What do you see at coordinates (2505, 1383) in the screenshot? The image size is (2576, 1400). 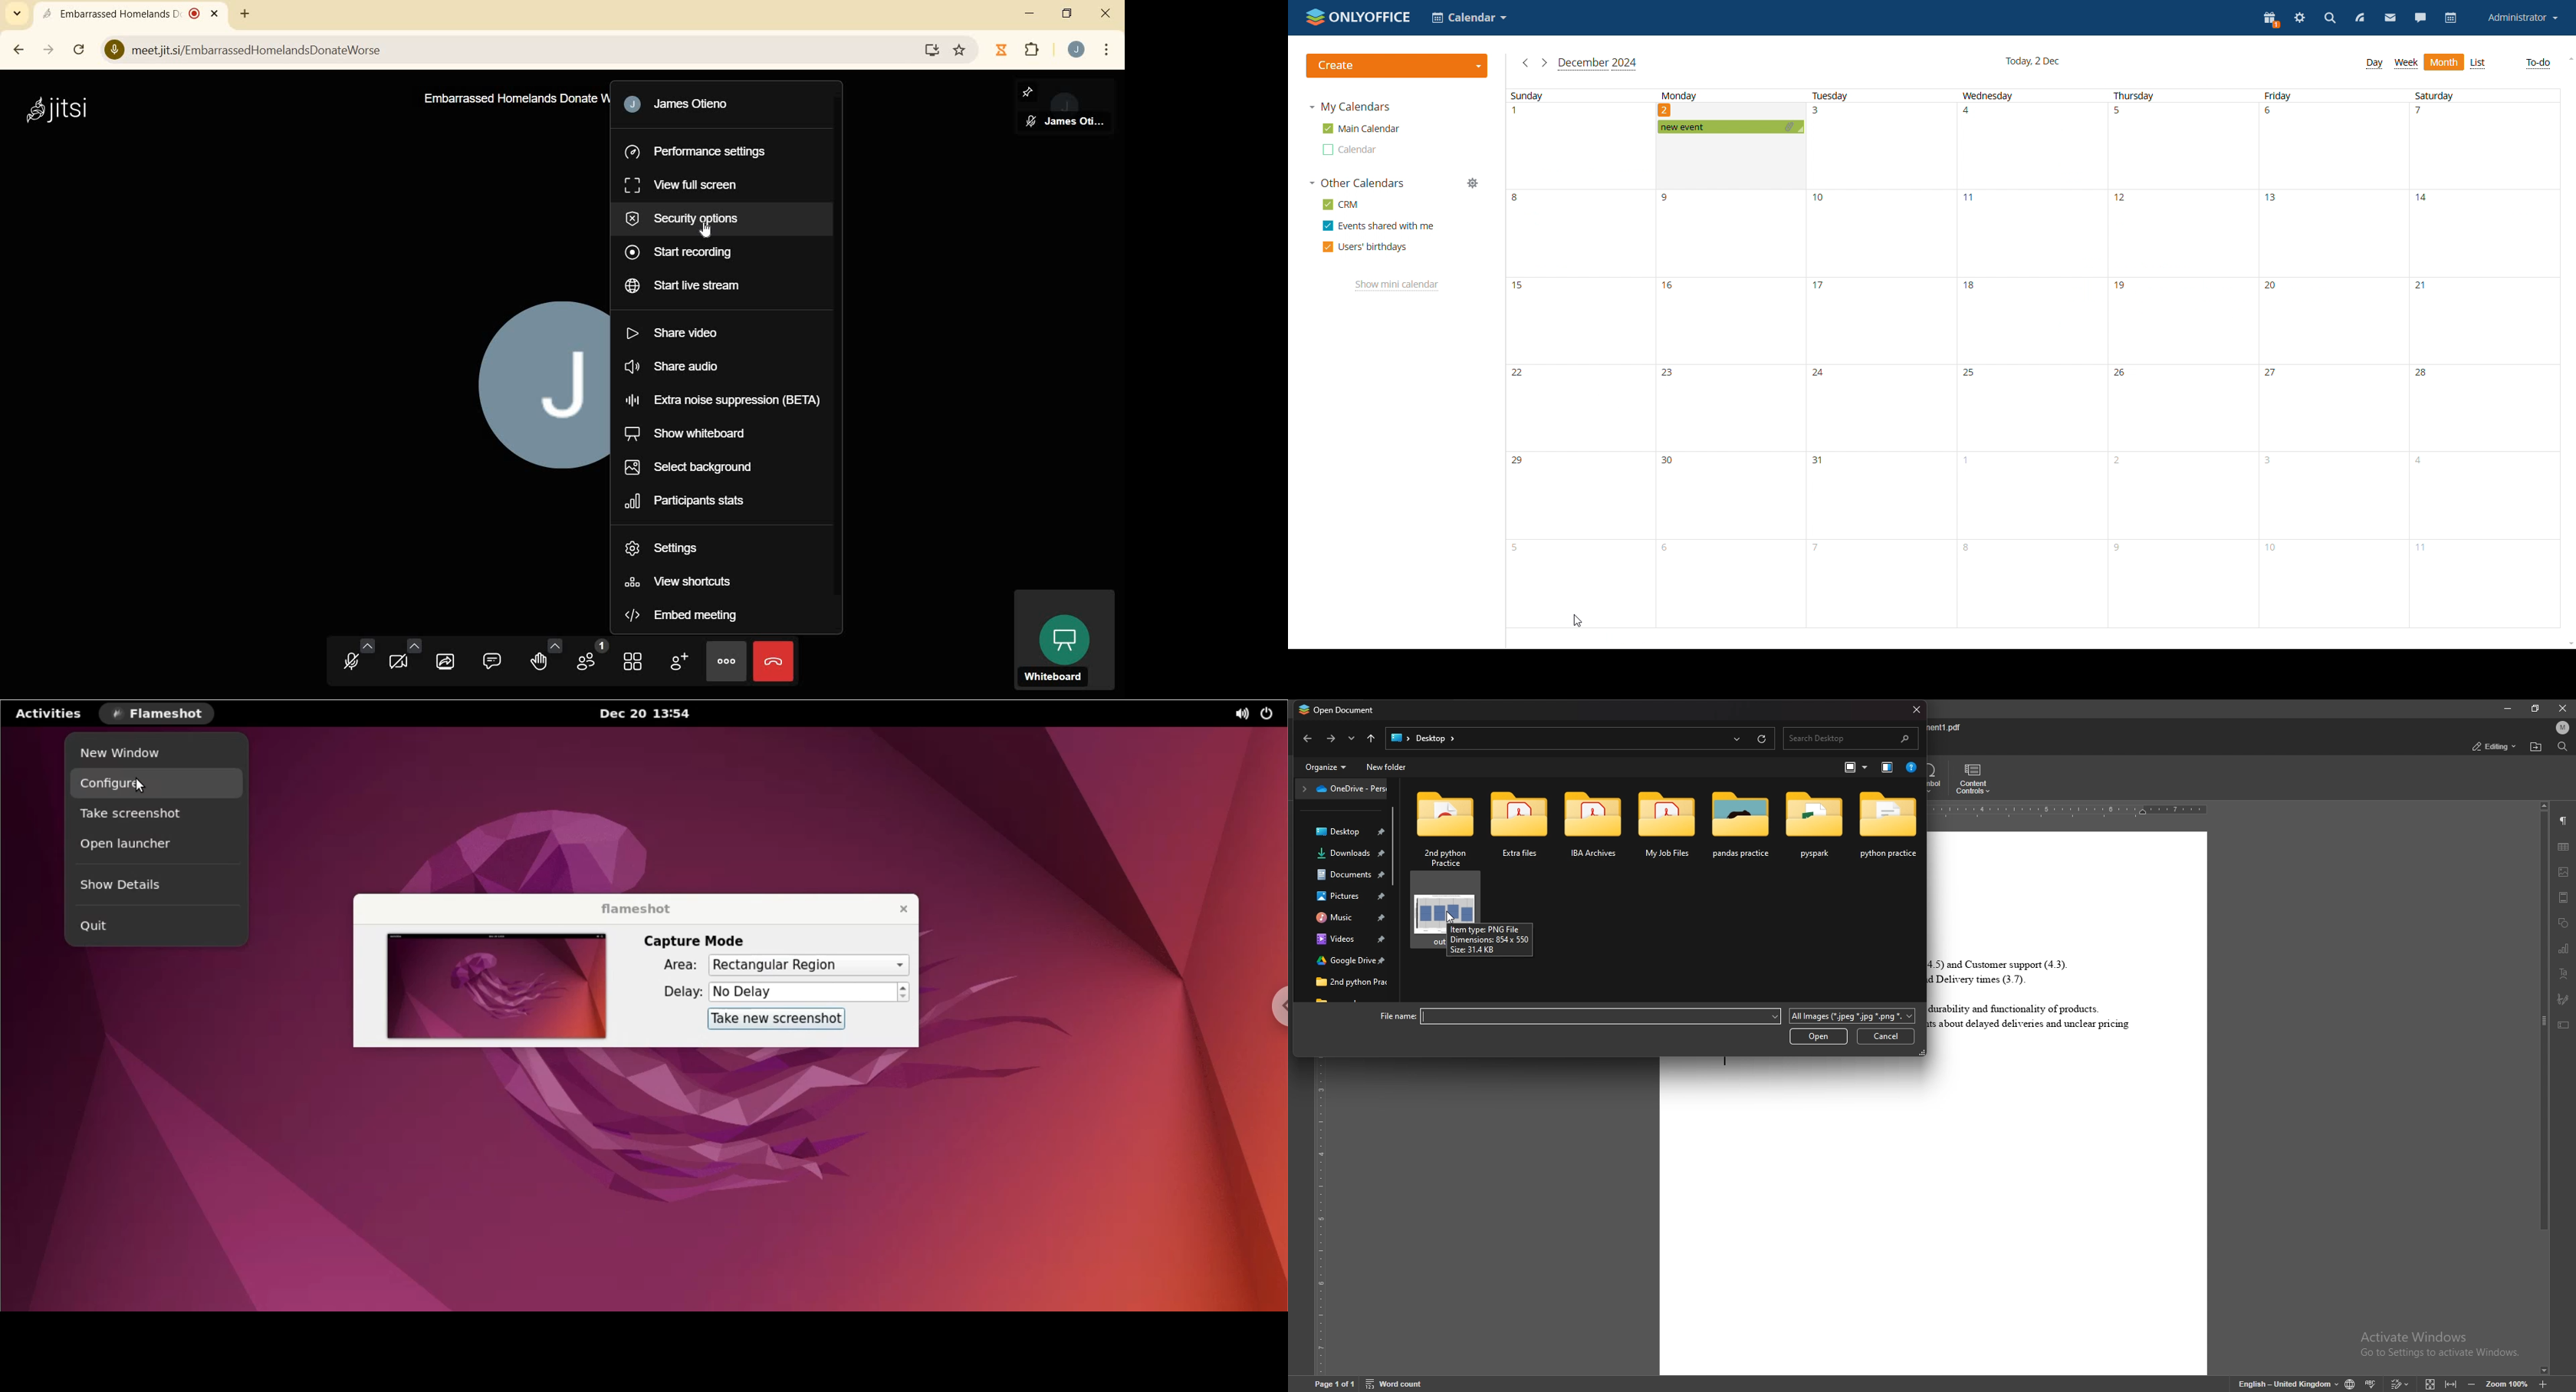 I see `zoom percentage` at bounding box center [2505, 1383].